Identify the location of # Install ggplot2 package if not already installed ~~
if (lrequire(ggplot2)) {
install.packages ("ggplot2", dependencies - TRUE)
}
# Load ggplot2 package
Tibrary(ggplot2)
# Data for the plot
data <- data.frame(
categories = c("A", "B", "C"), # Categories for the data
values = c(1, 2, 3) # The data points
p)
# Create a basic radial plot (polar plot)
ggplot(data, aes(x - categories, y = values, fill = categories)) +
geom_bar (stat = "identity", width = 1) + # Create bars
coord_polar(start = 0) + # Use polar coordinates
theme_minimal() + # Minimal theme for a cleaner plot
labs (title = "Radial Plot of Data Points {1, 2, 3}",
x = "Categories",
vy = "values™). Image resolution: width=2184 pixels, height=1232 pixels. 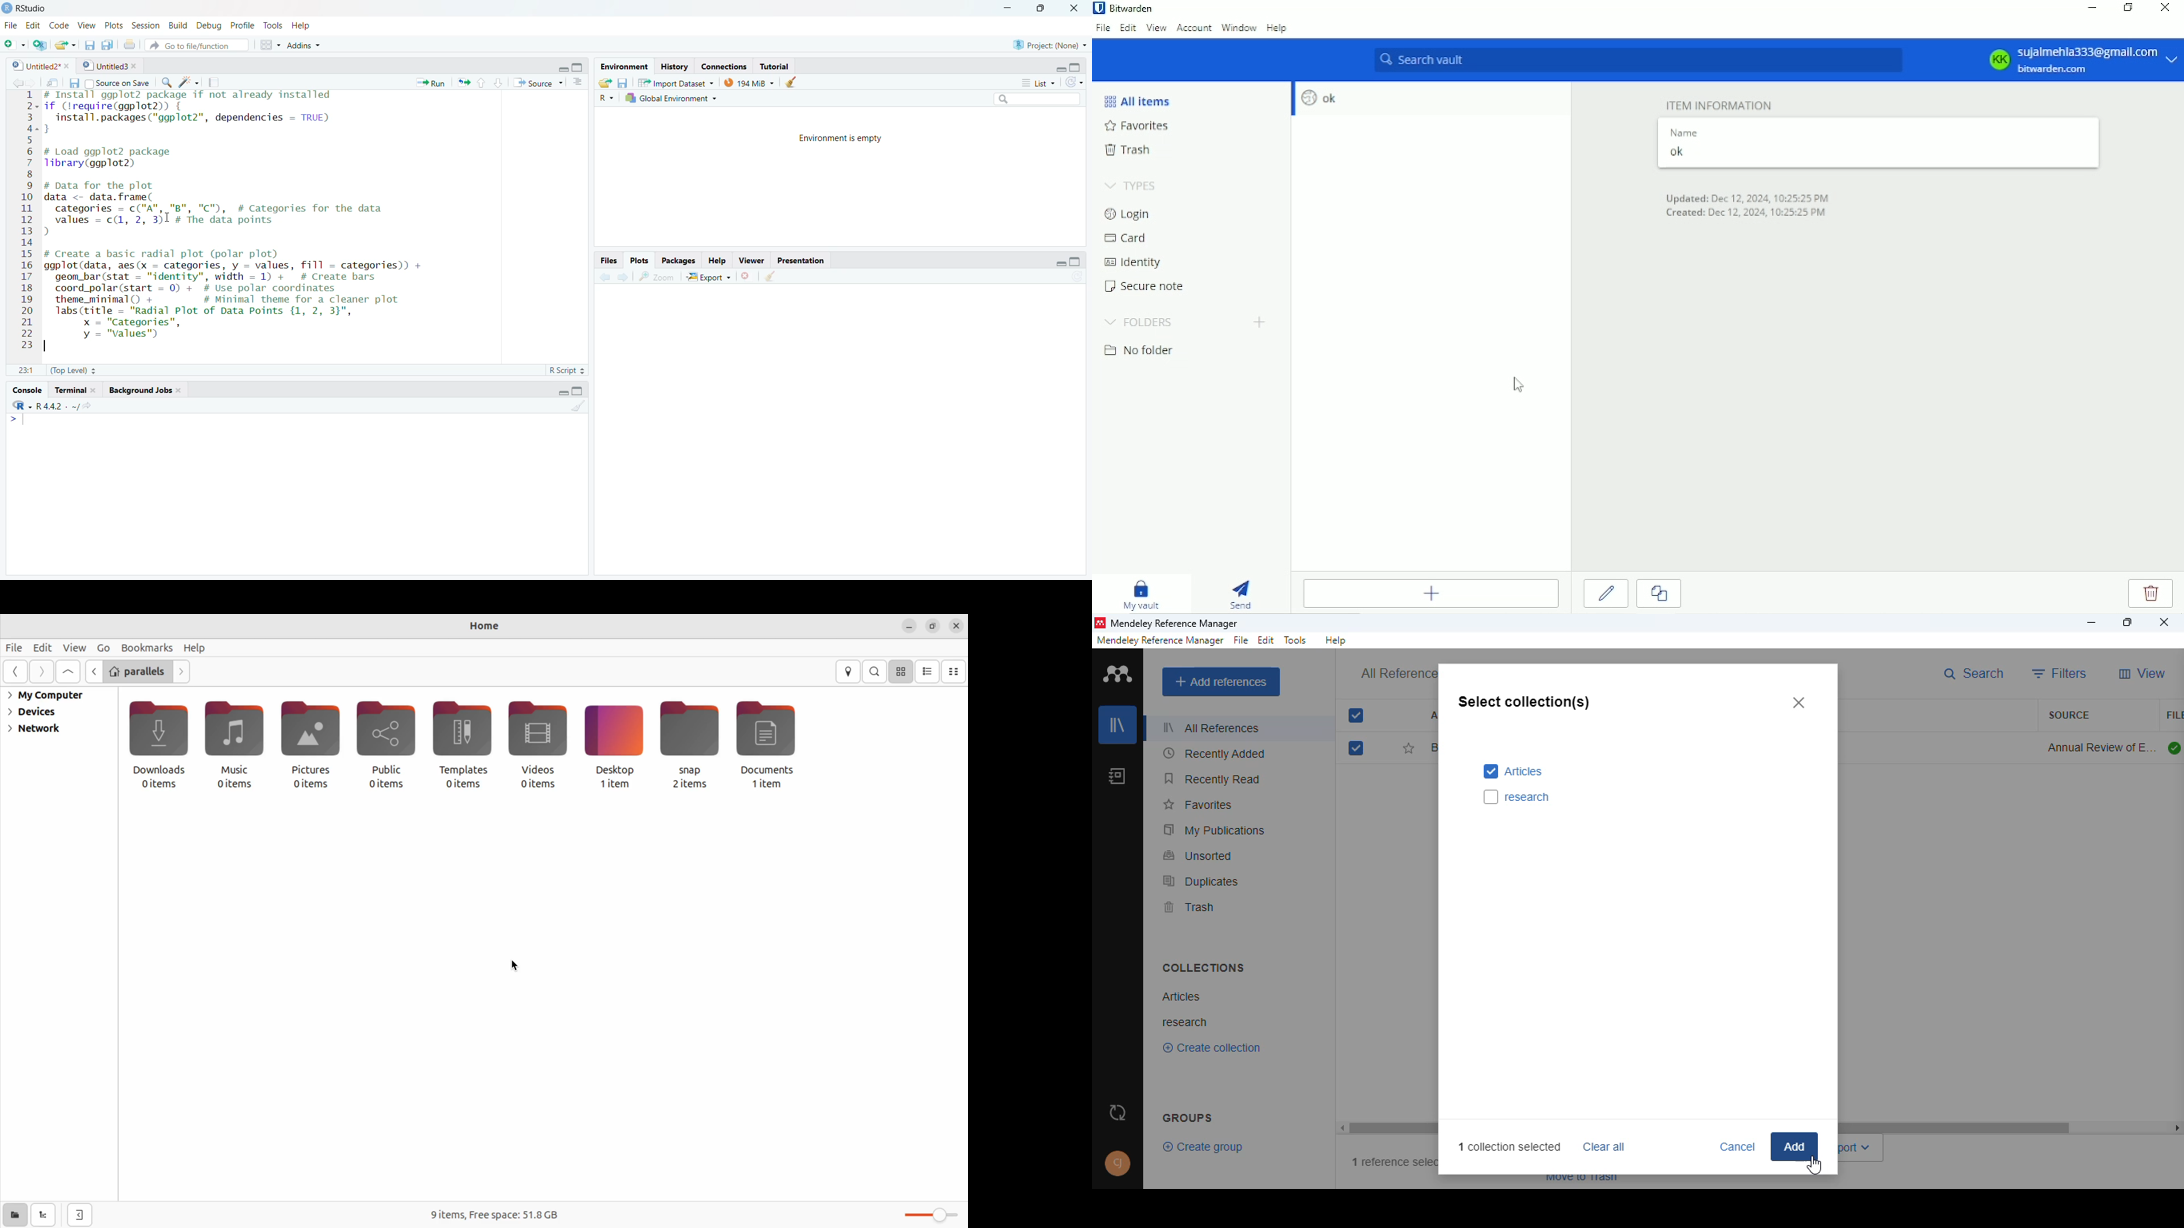
(306, 222).